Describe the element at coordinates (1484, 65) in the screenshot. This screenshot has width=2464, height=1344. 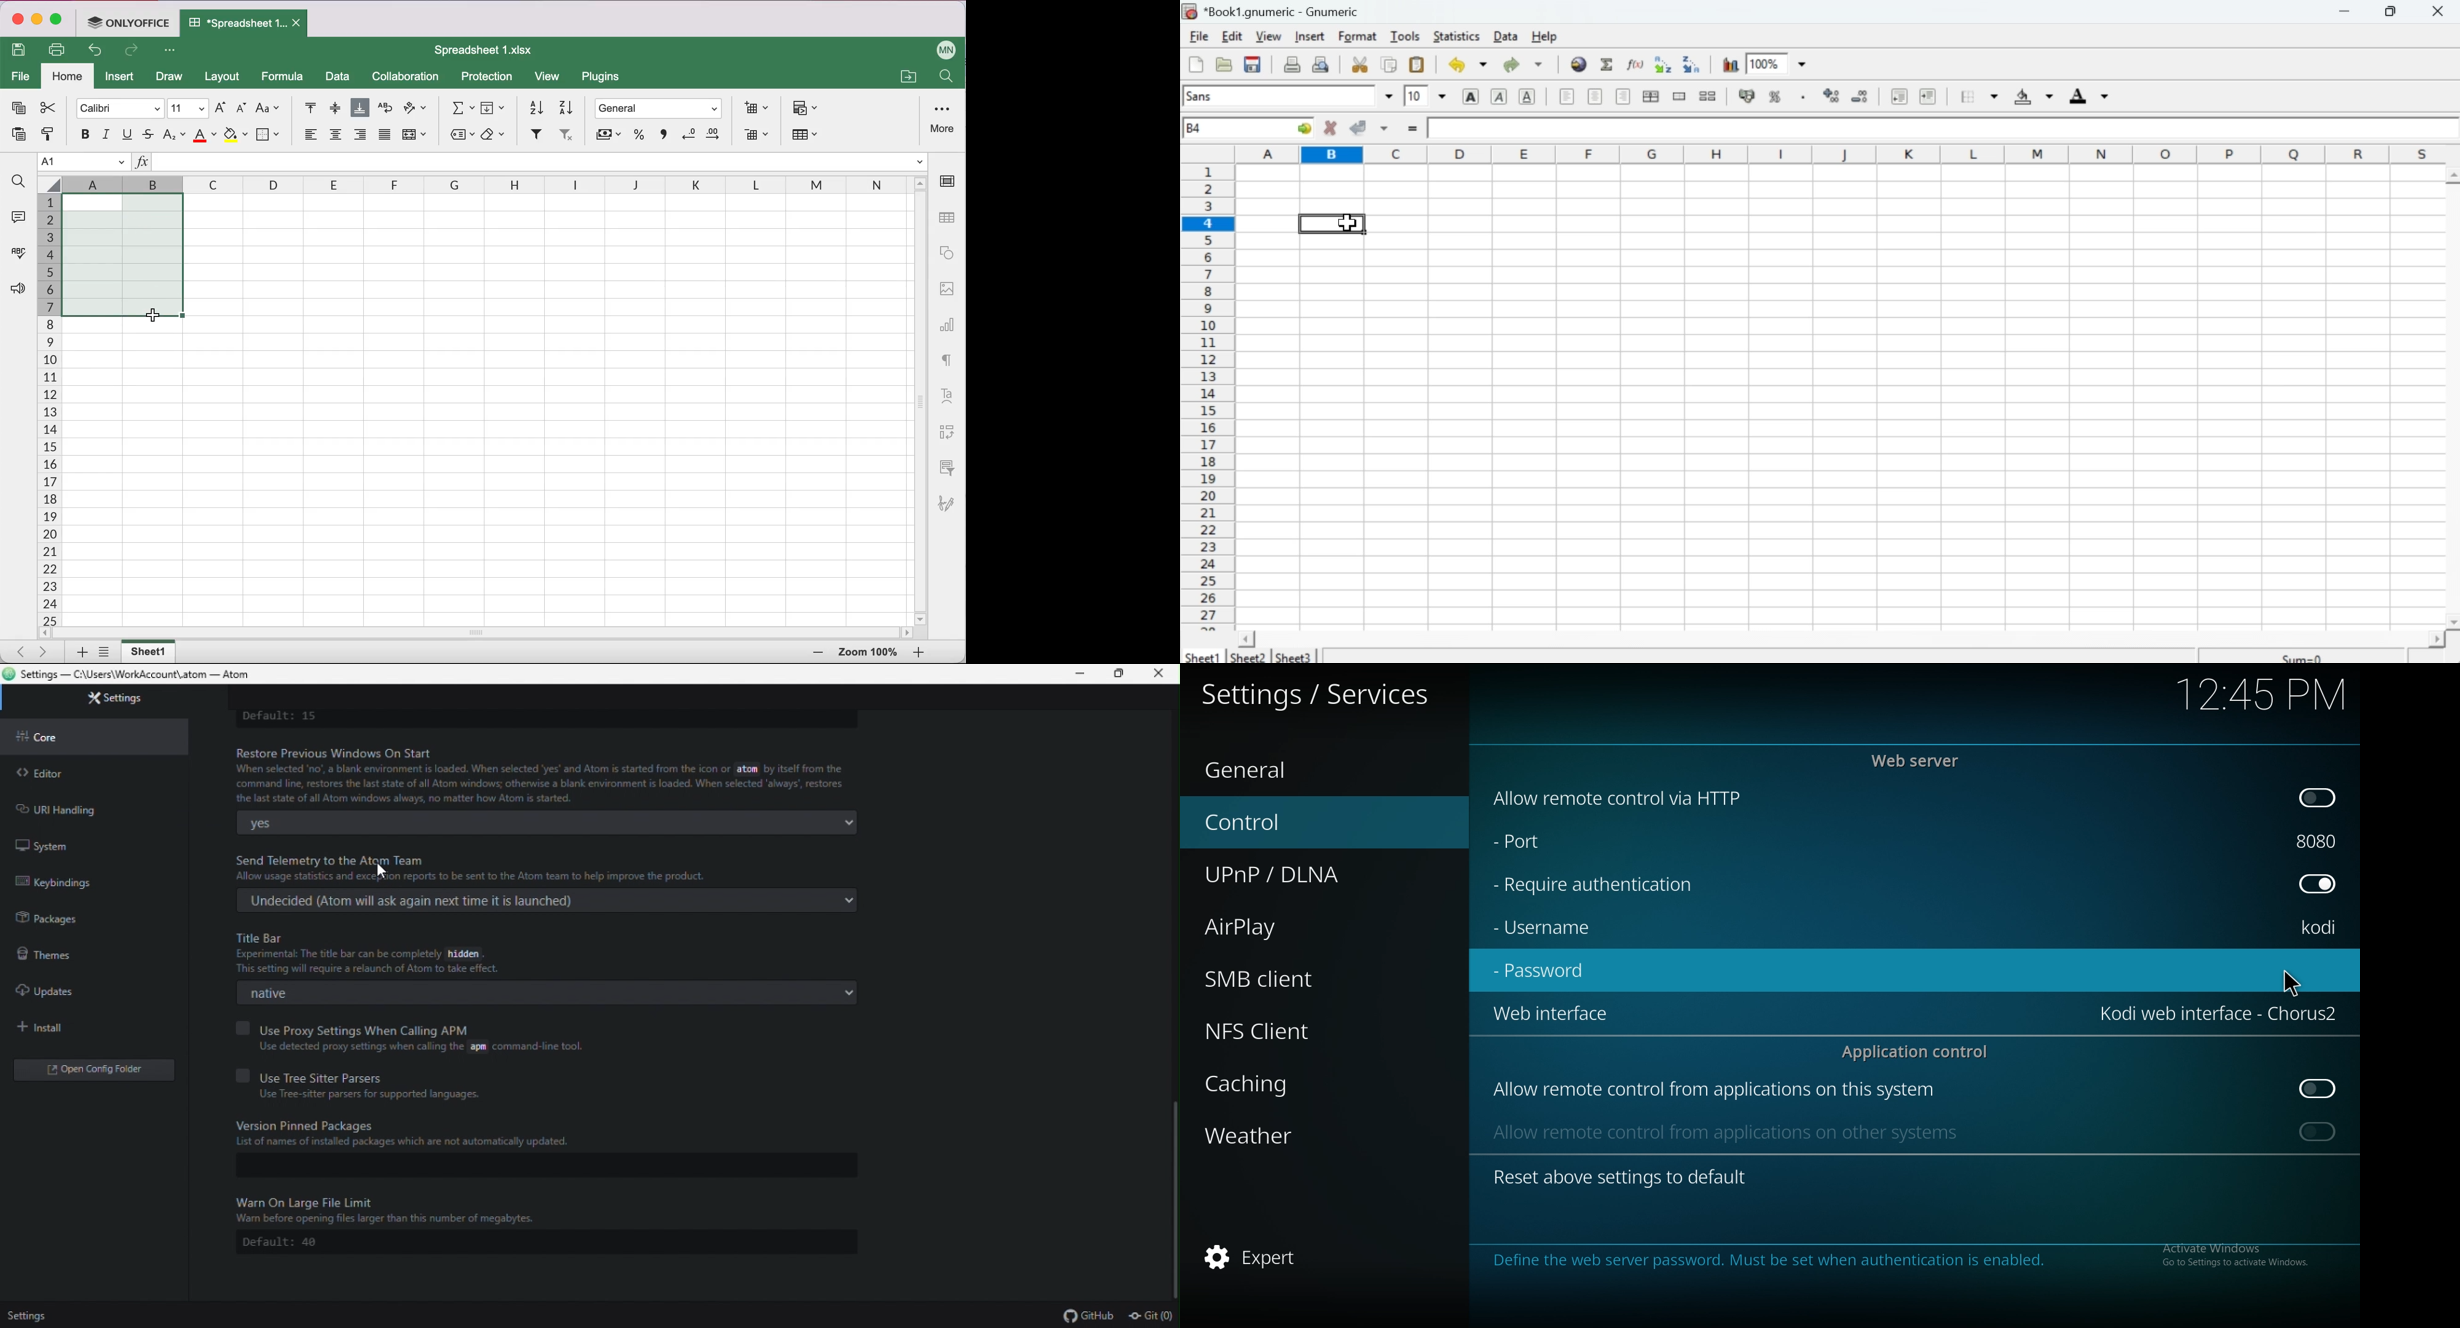
I see `down` at that location.